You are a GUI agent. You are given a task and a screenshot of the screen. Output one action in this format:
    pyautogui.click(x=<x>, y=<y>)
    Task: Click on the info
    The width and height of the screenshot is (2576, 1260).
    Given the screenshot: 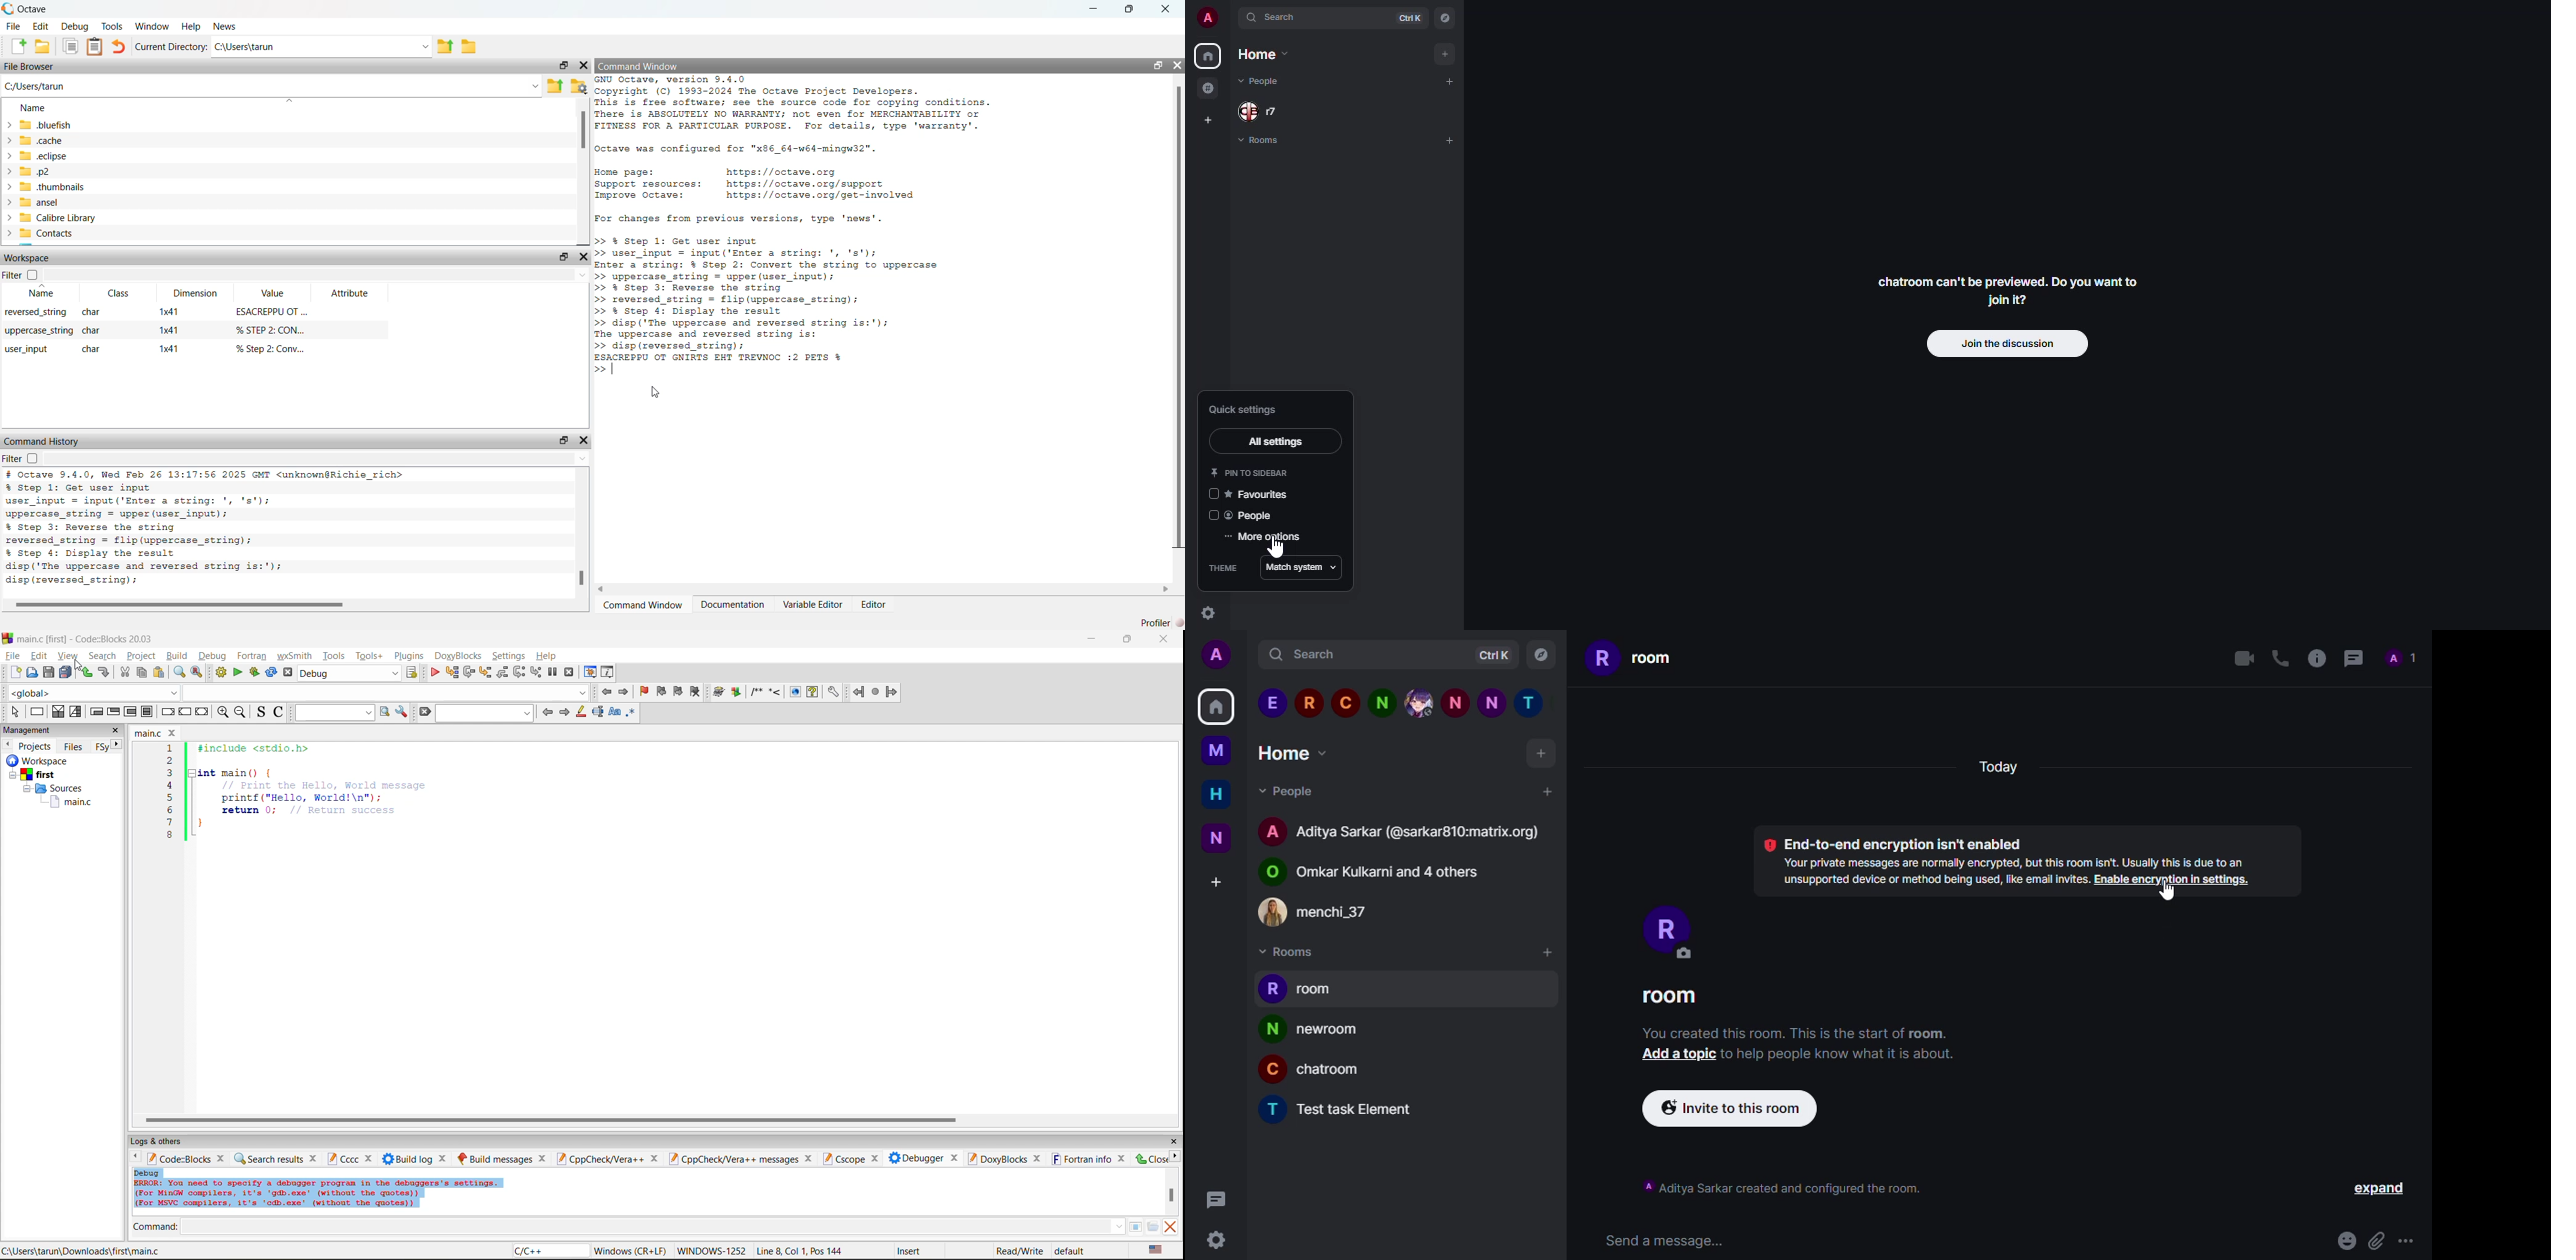 What is the action you would take?
    pyautogui.click(x=2315, y=656)
    